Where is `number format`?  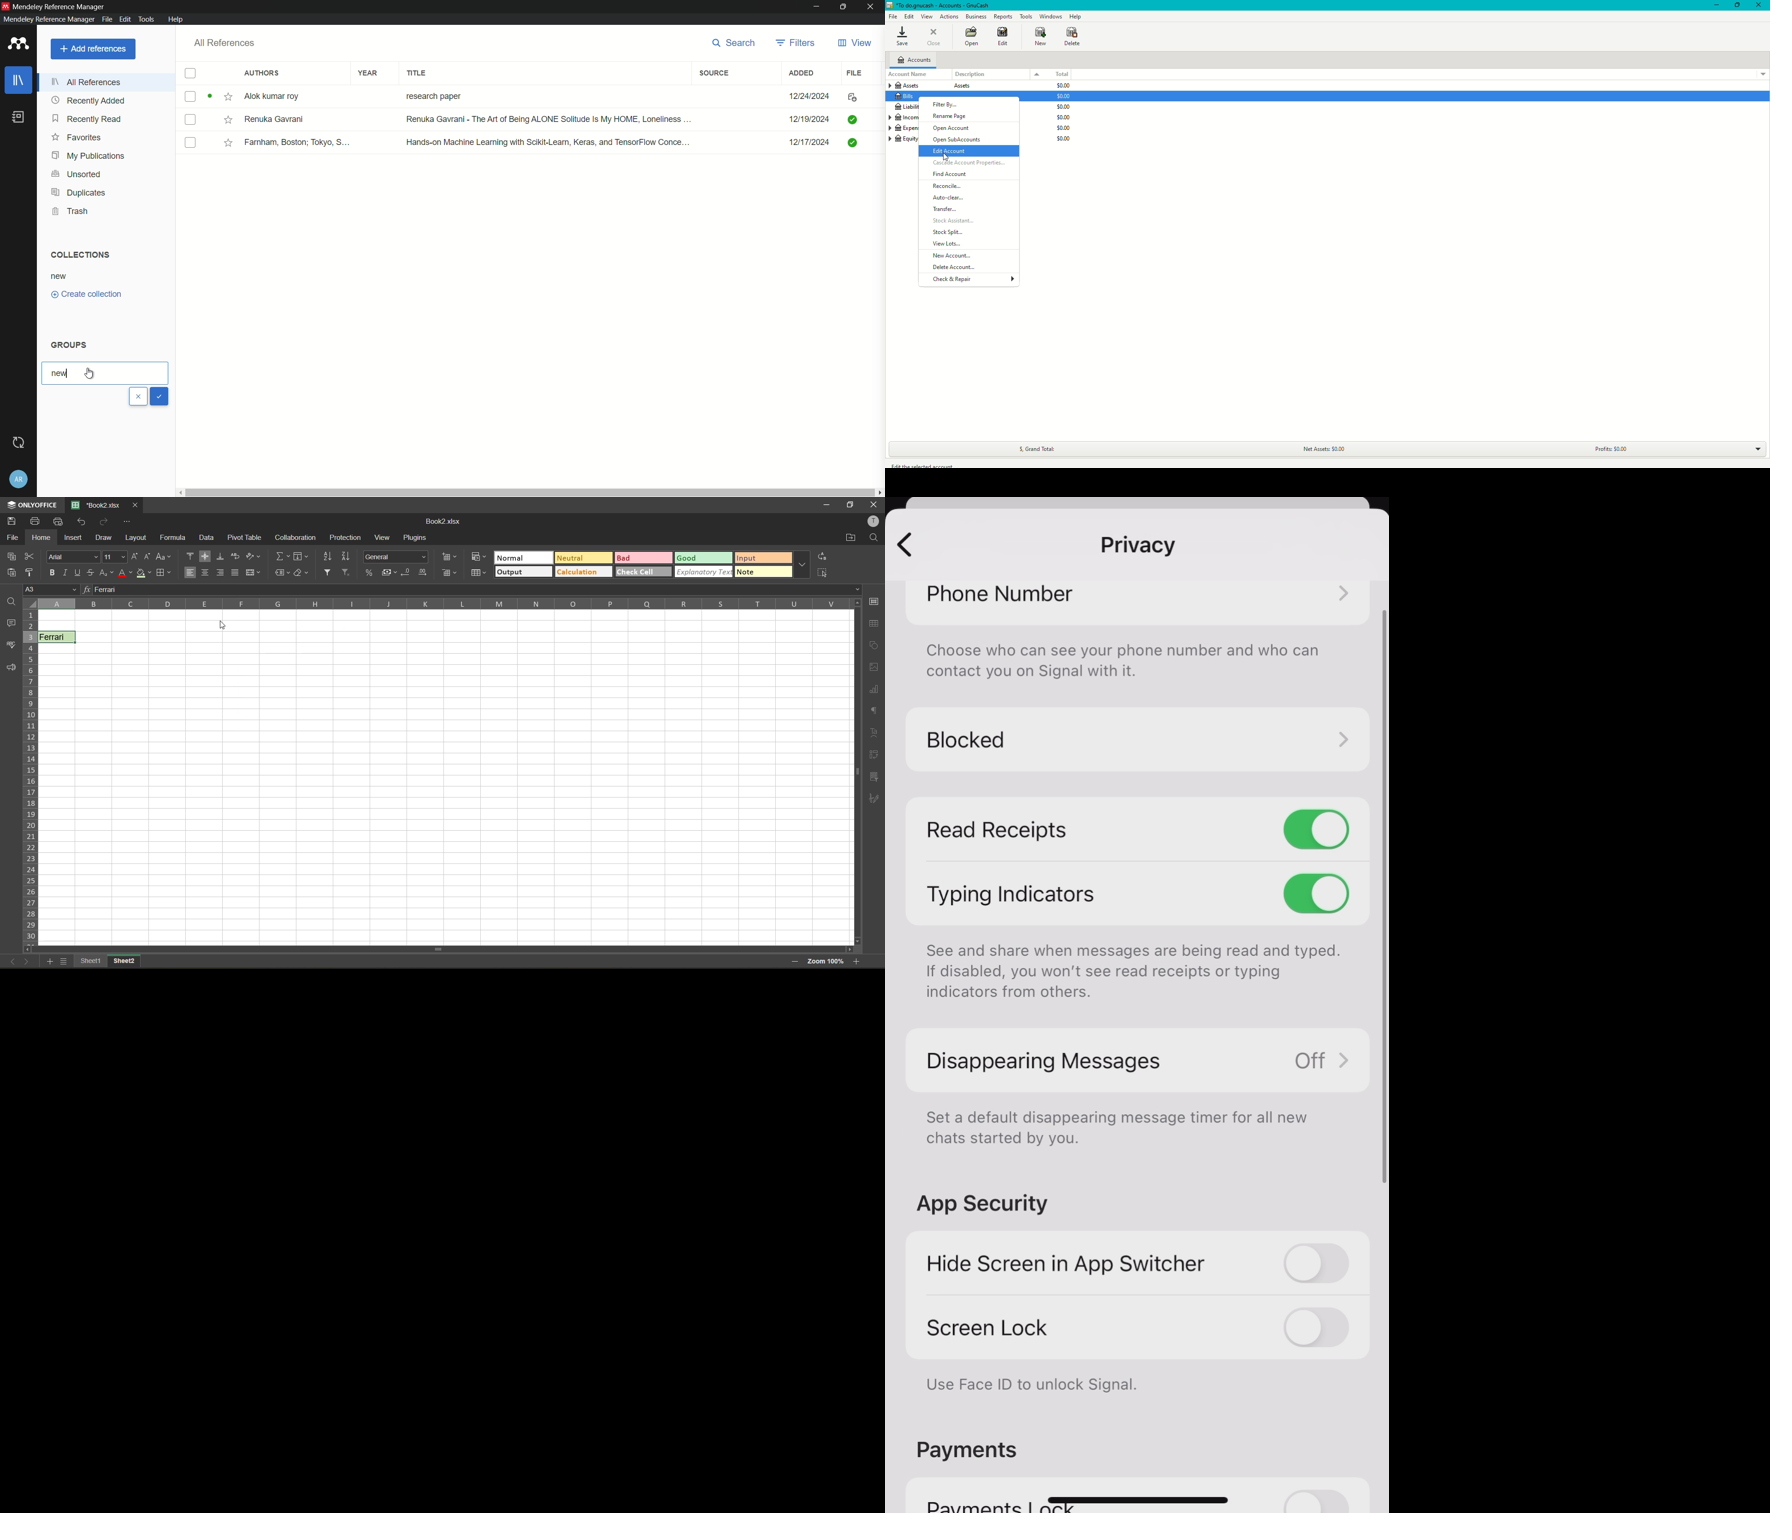
number format is located at coordinates (396, 557).